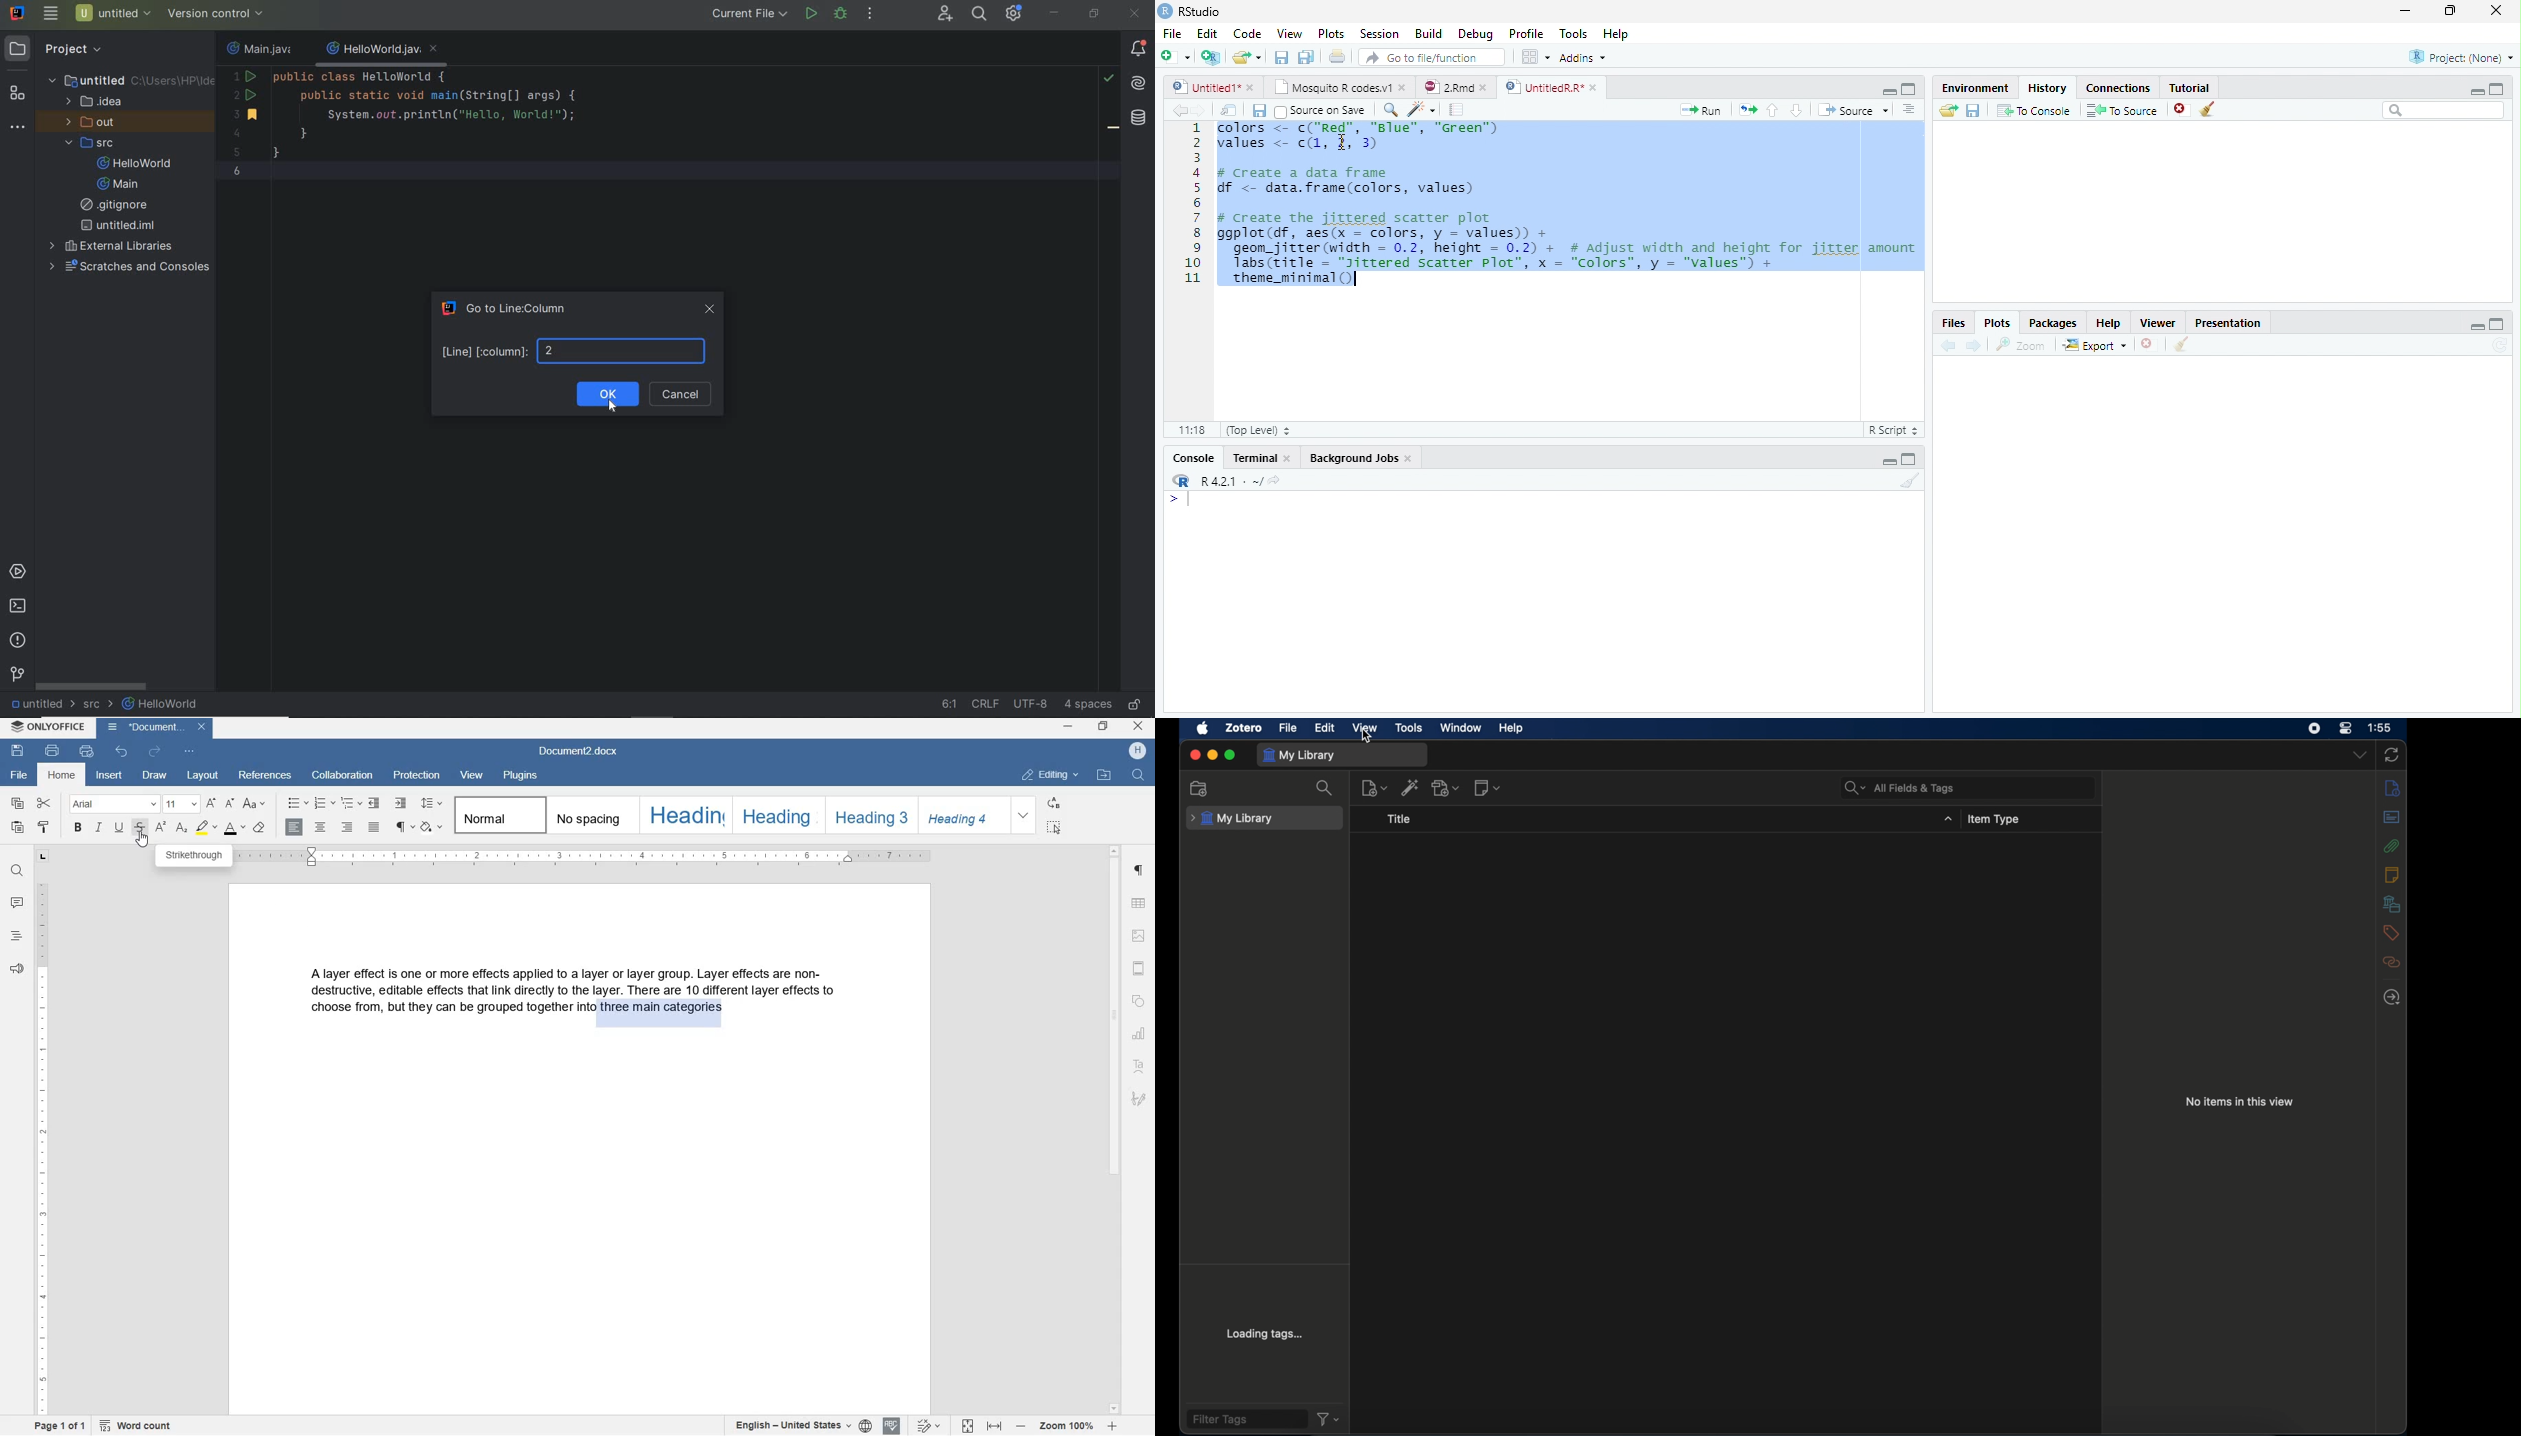 Image resolution: width=2548 pixels, height=1456 pixels. Describe the element at coordinates (1259, 57) in the screenshot. I see `Open recent files` at that location.